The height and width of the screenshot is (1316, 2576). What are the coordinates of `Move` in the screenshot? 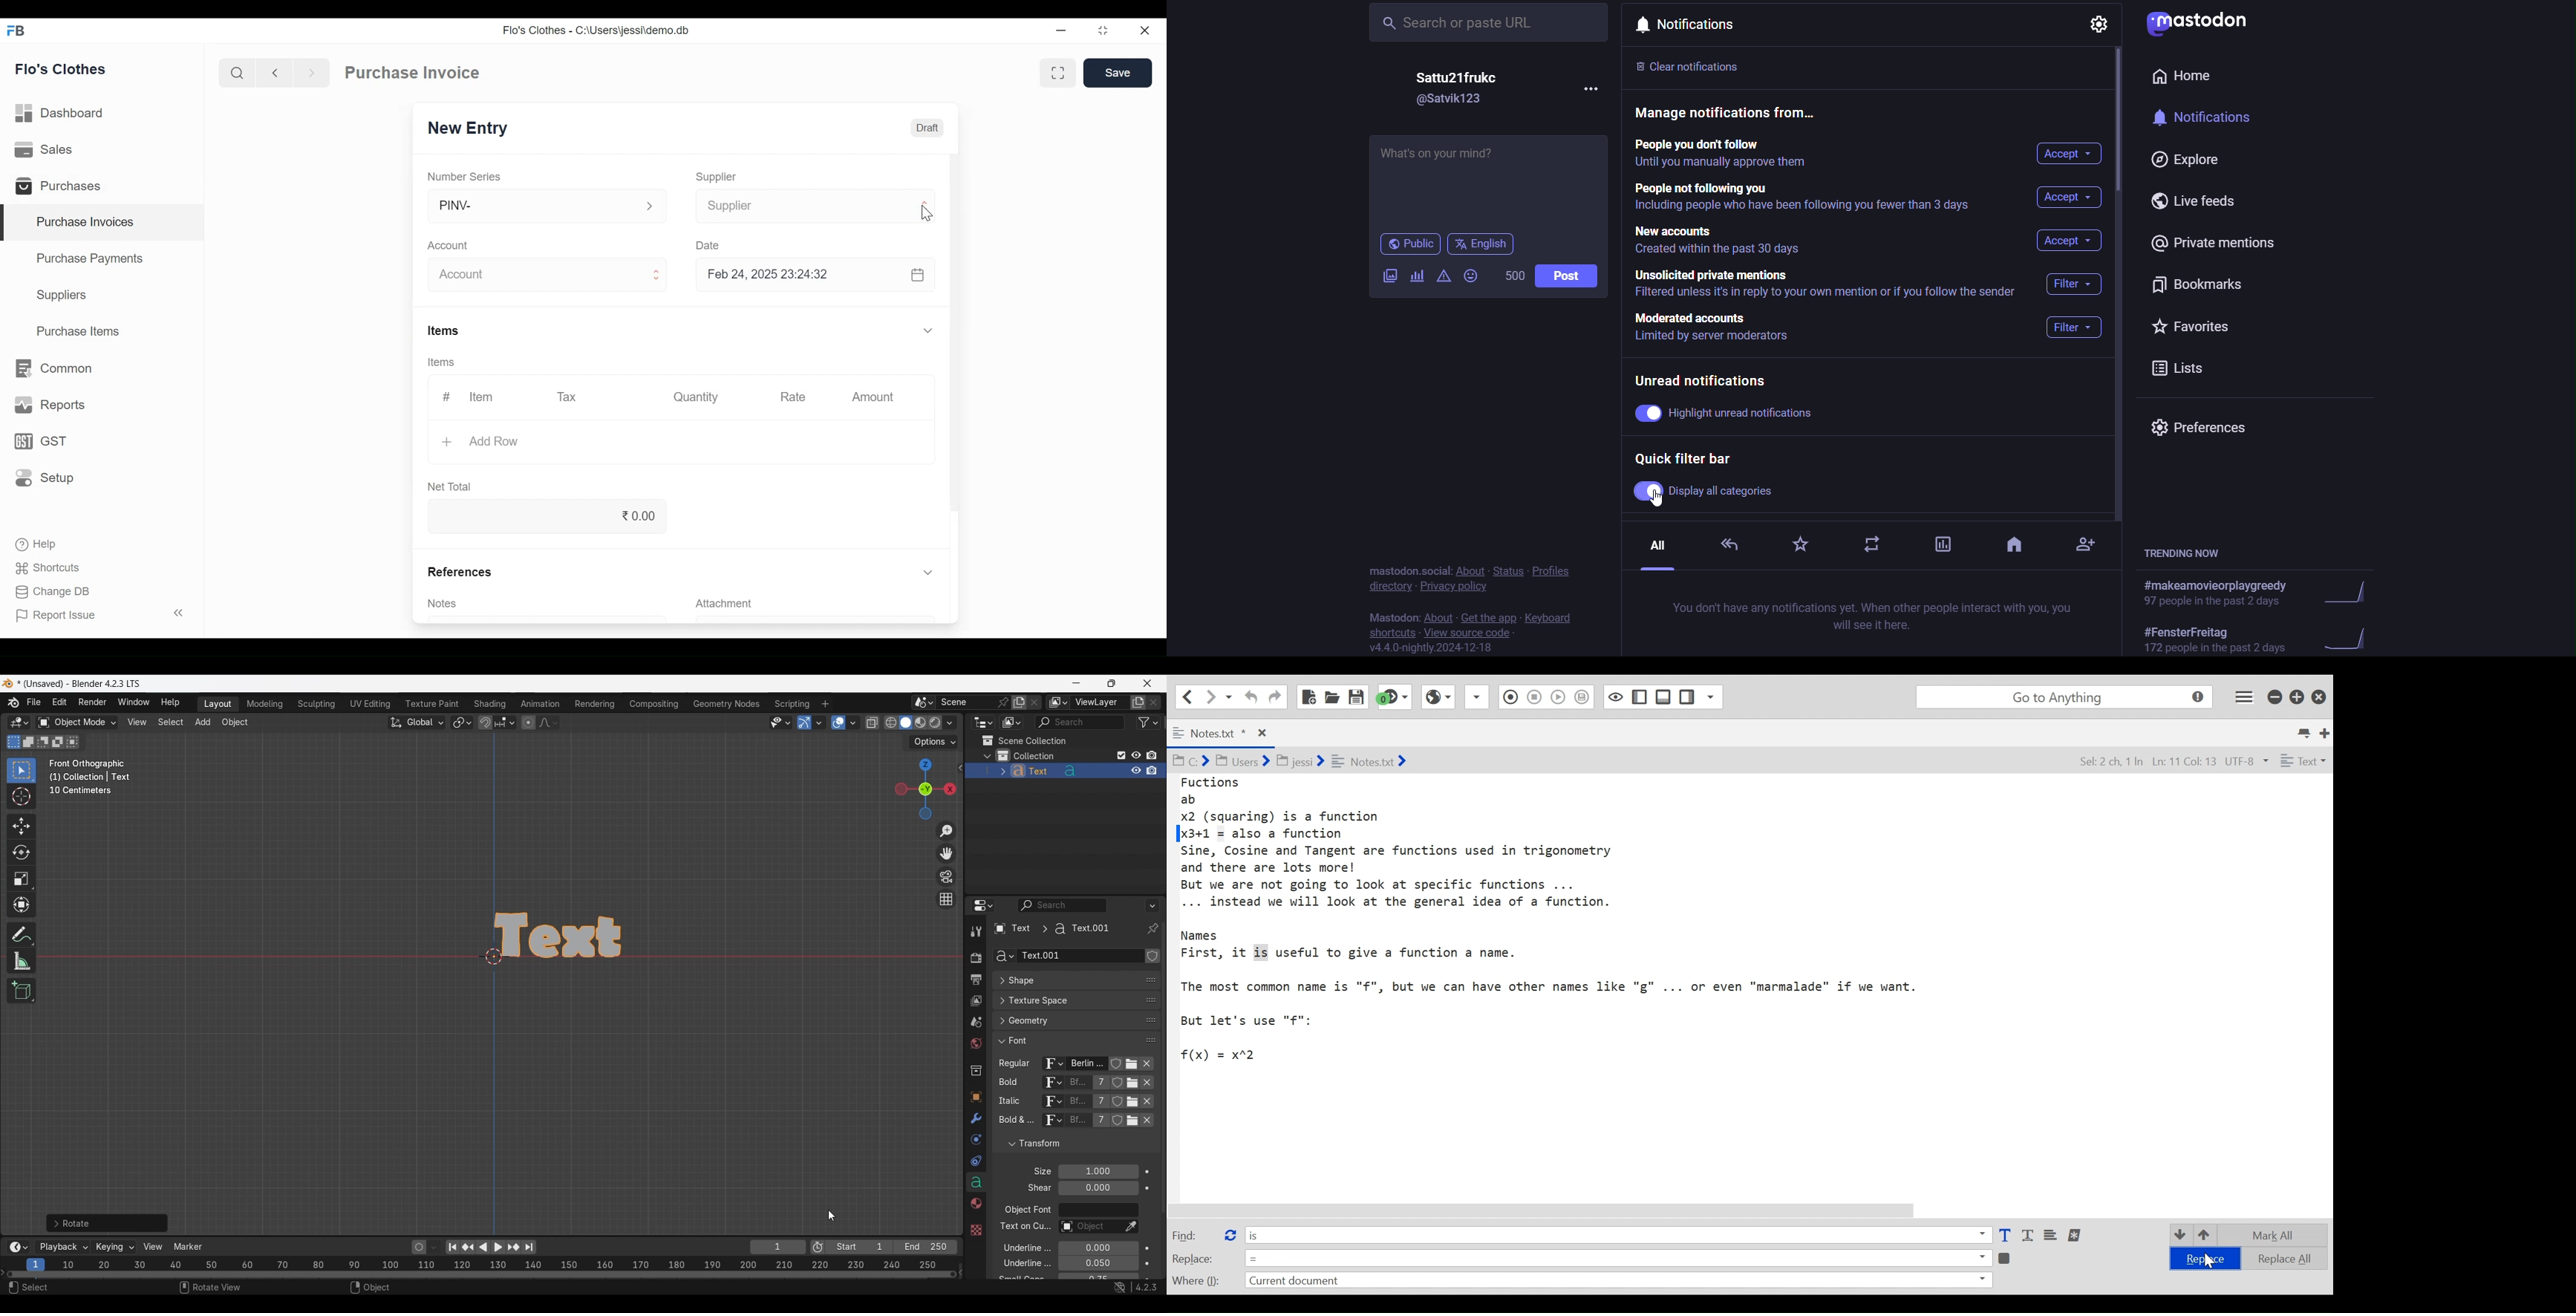 It's located at (22, 827).